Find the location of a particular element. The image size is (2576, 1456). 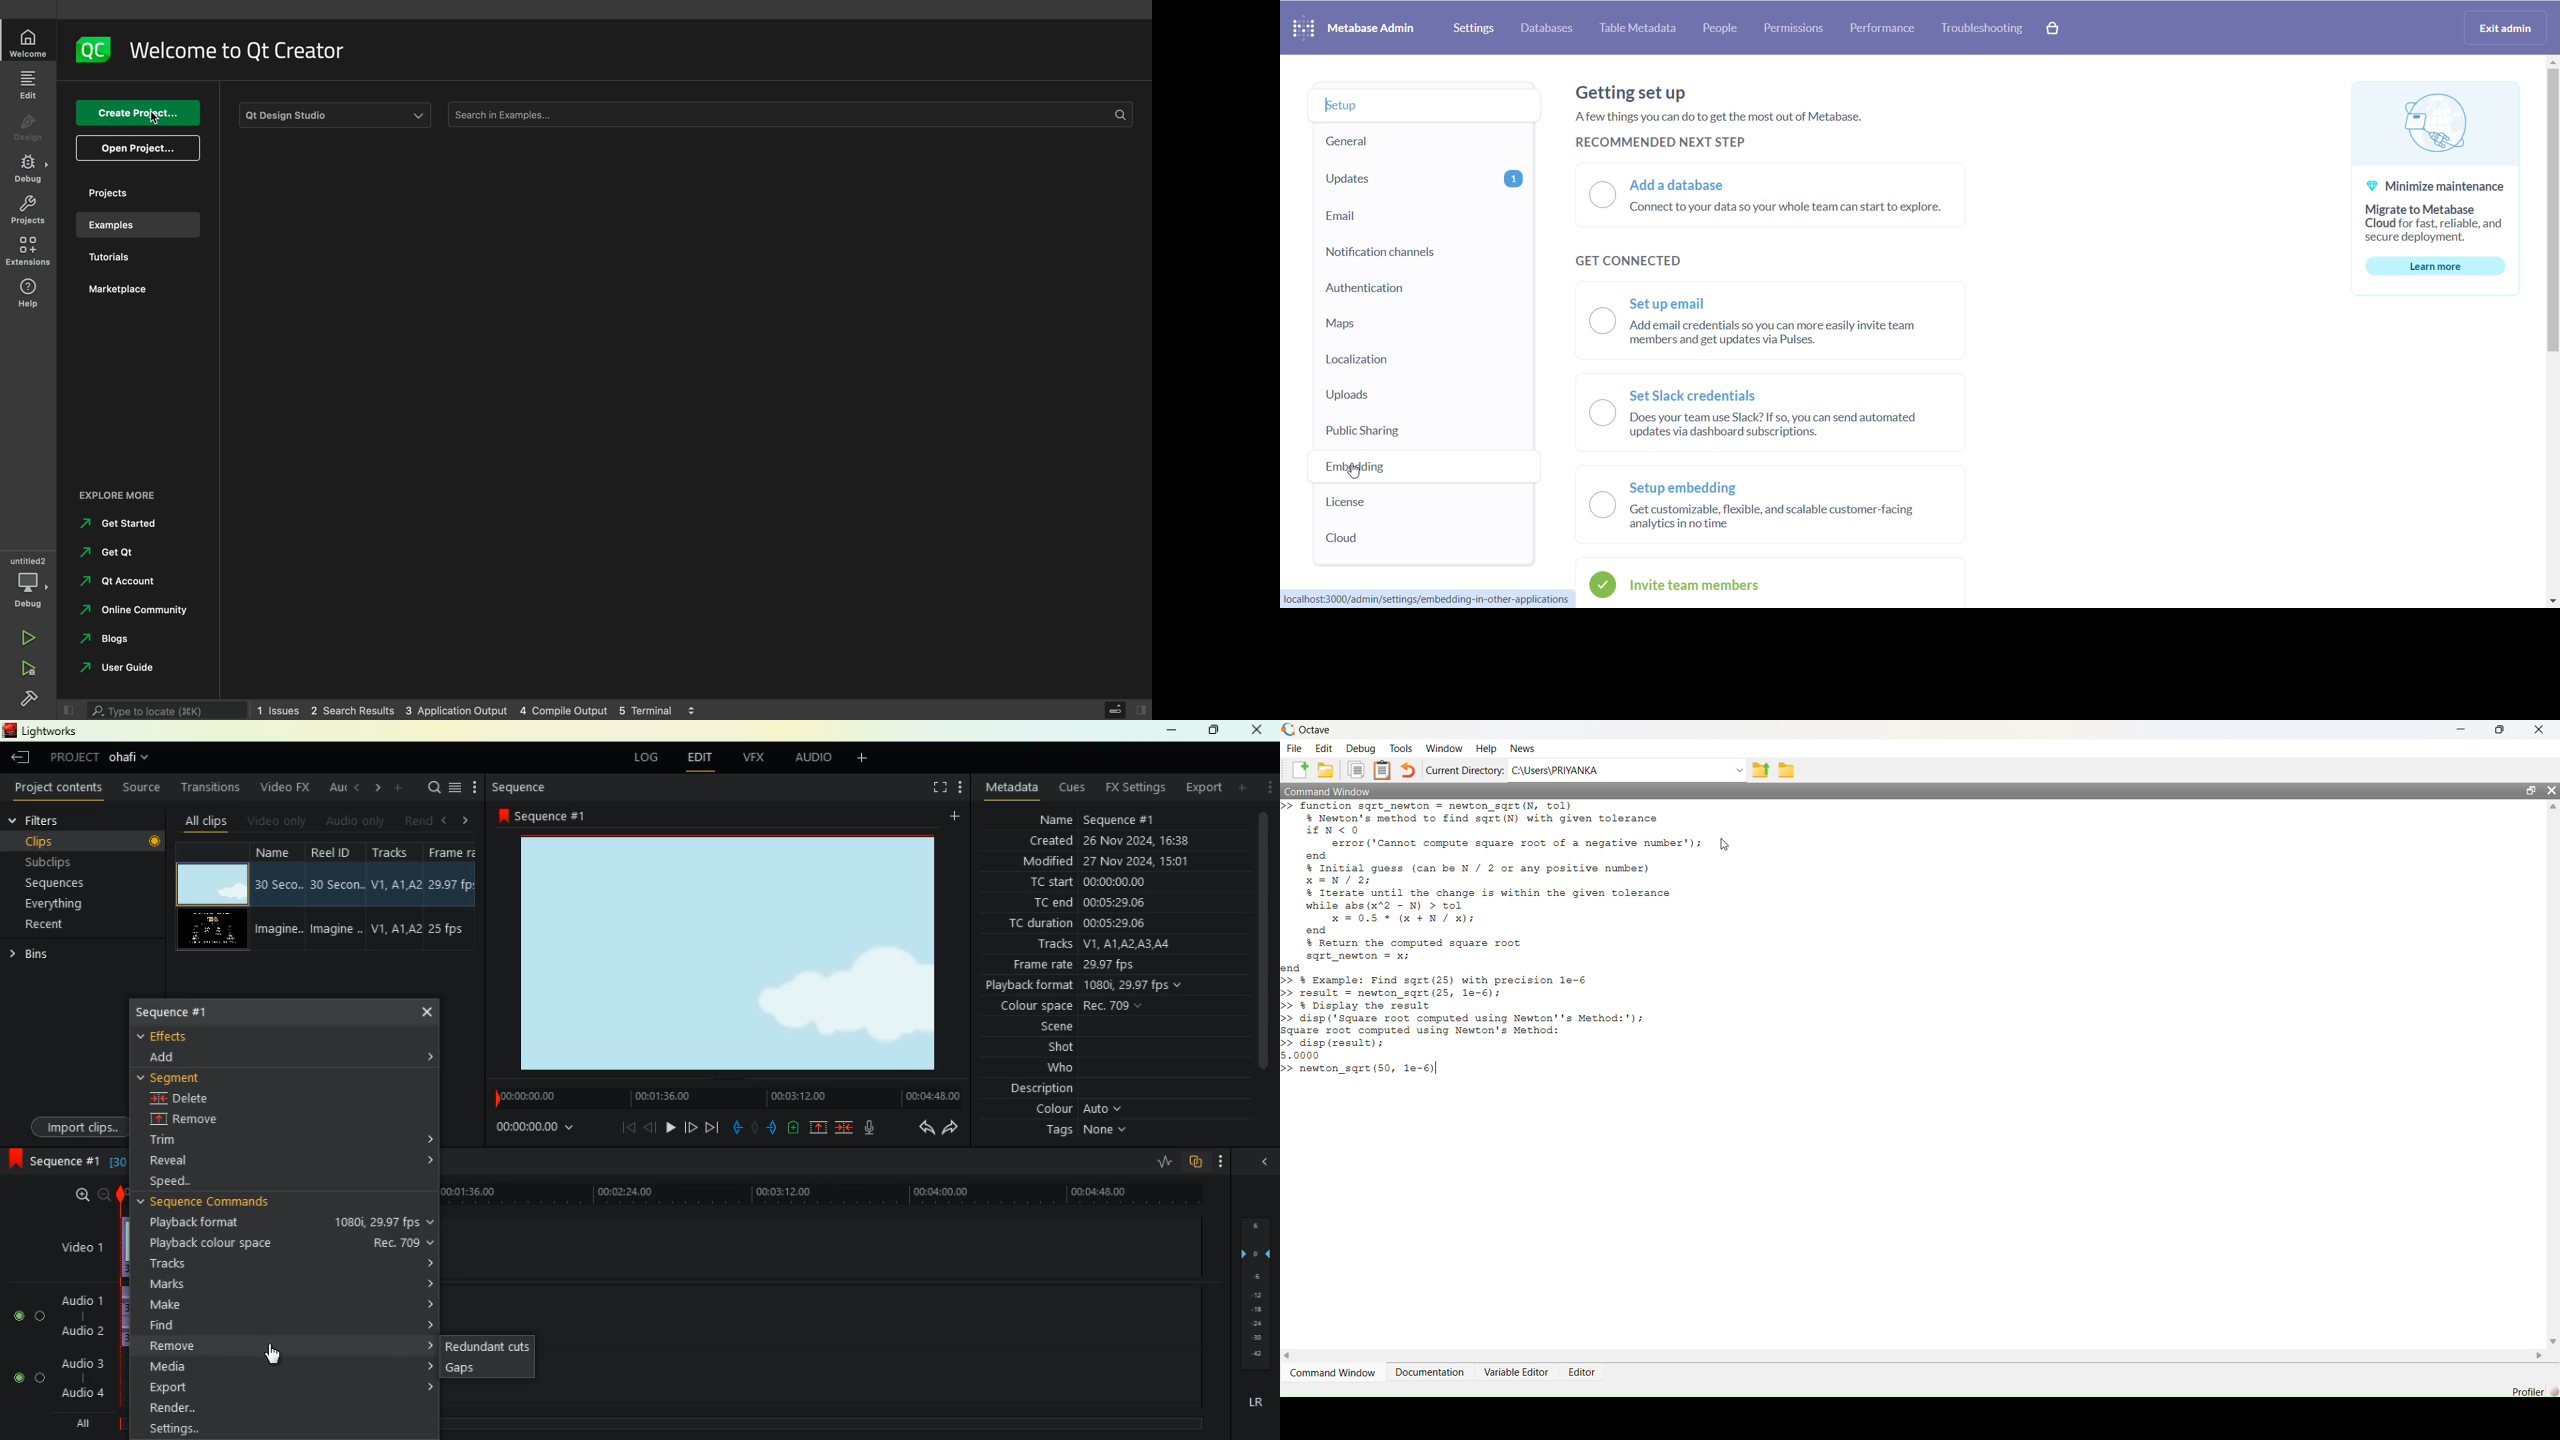

video fx is located at coordinates (282, 786).